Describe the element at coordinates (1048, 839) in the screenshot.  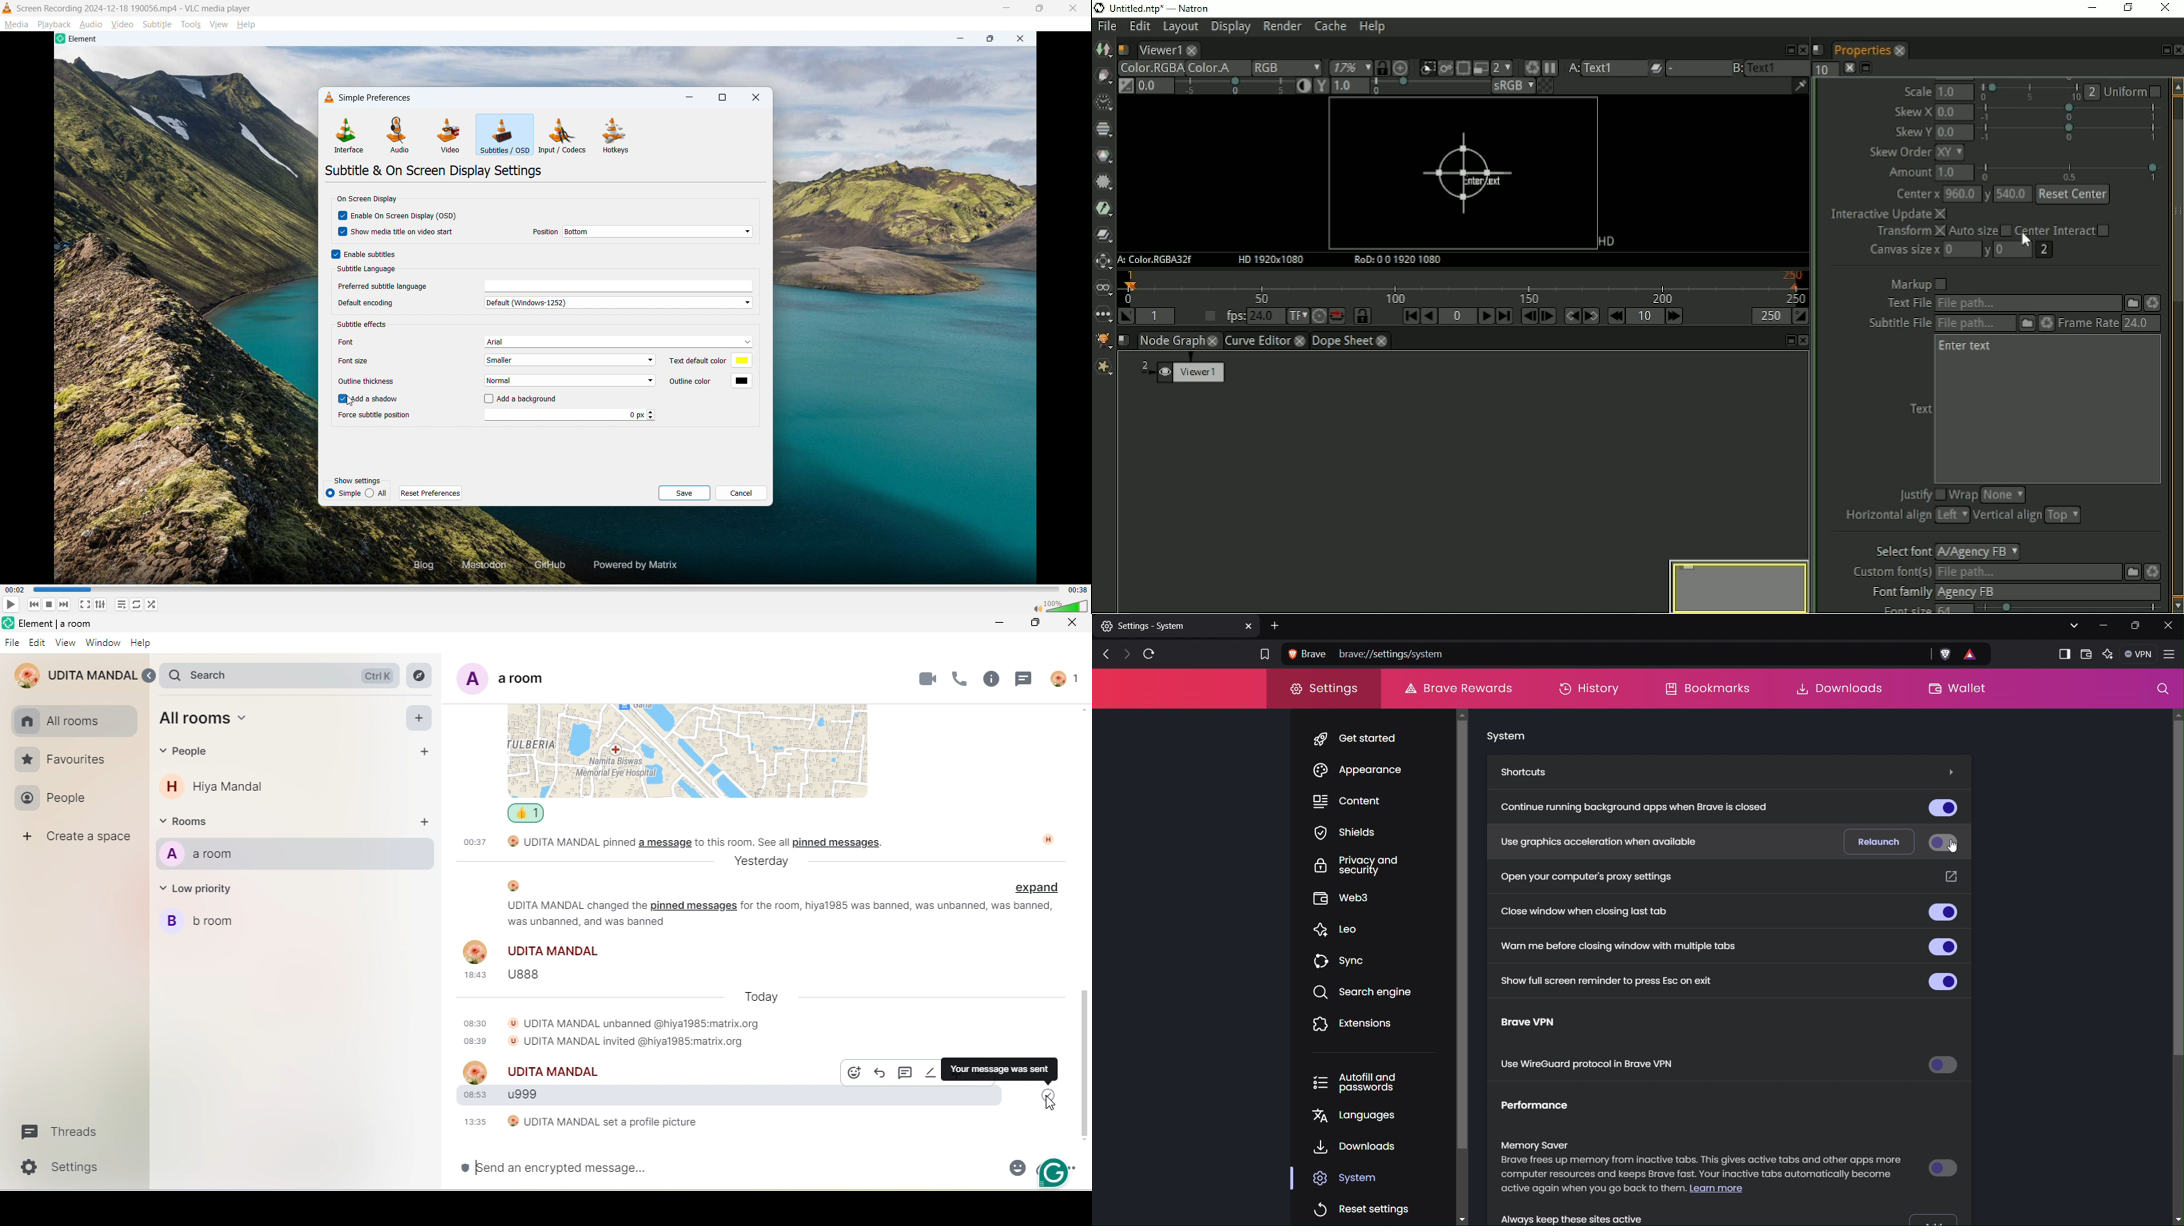
I see `image profile` at that location.